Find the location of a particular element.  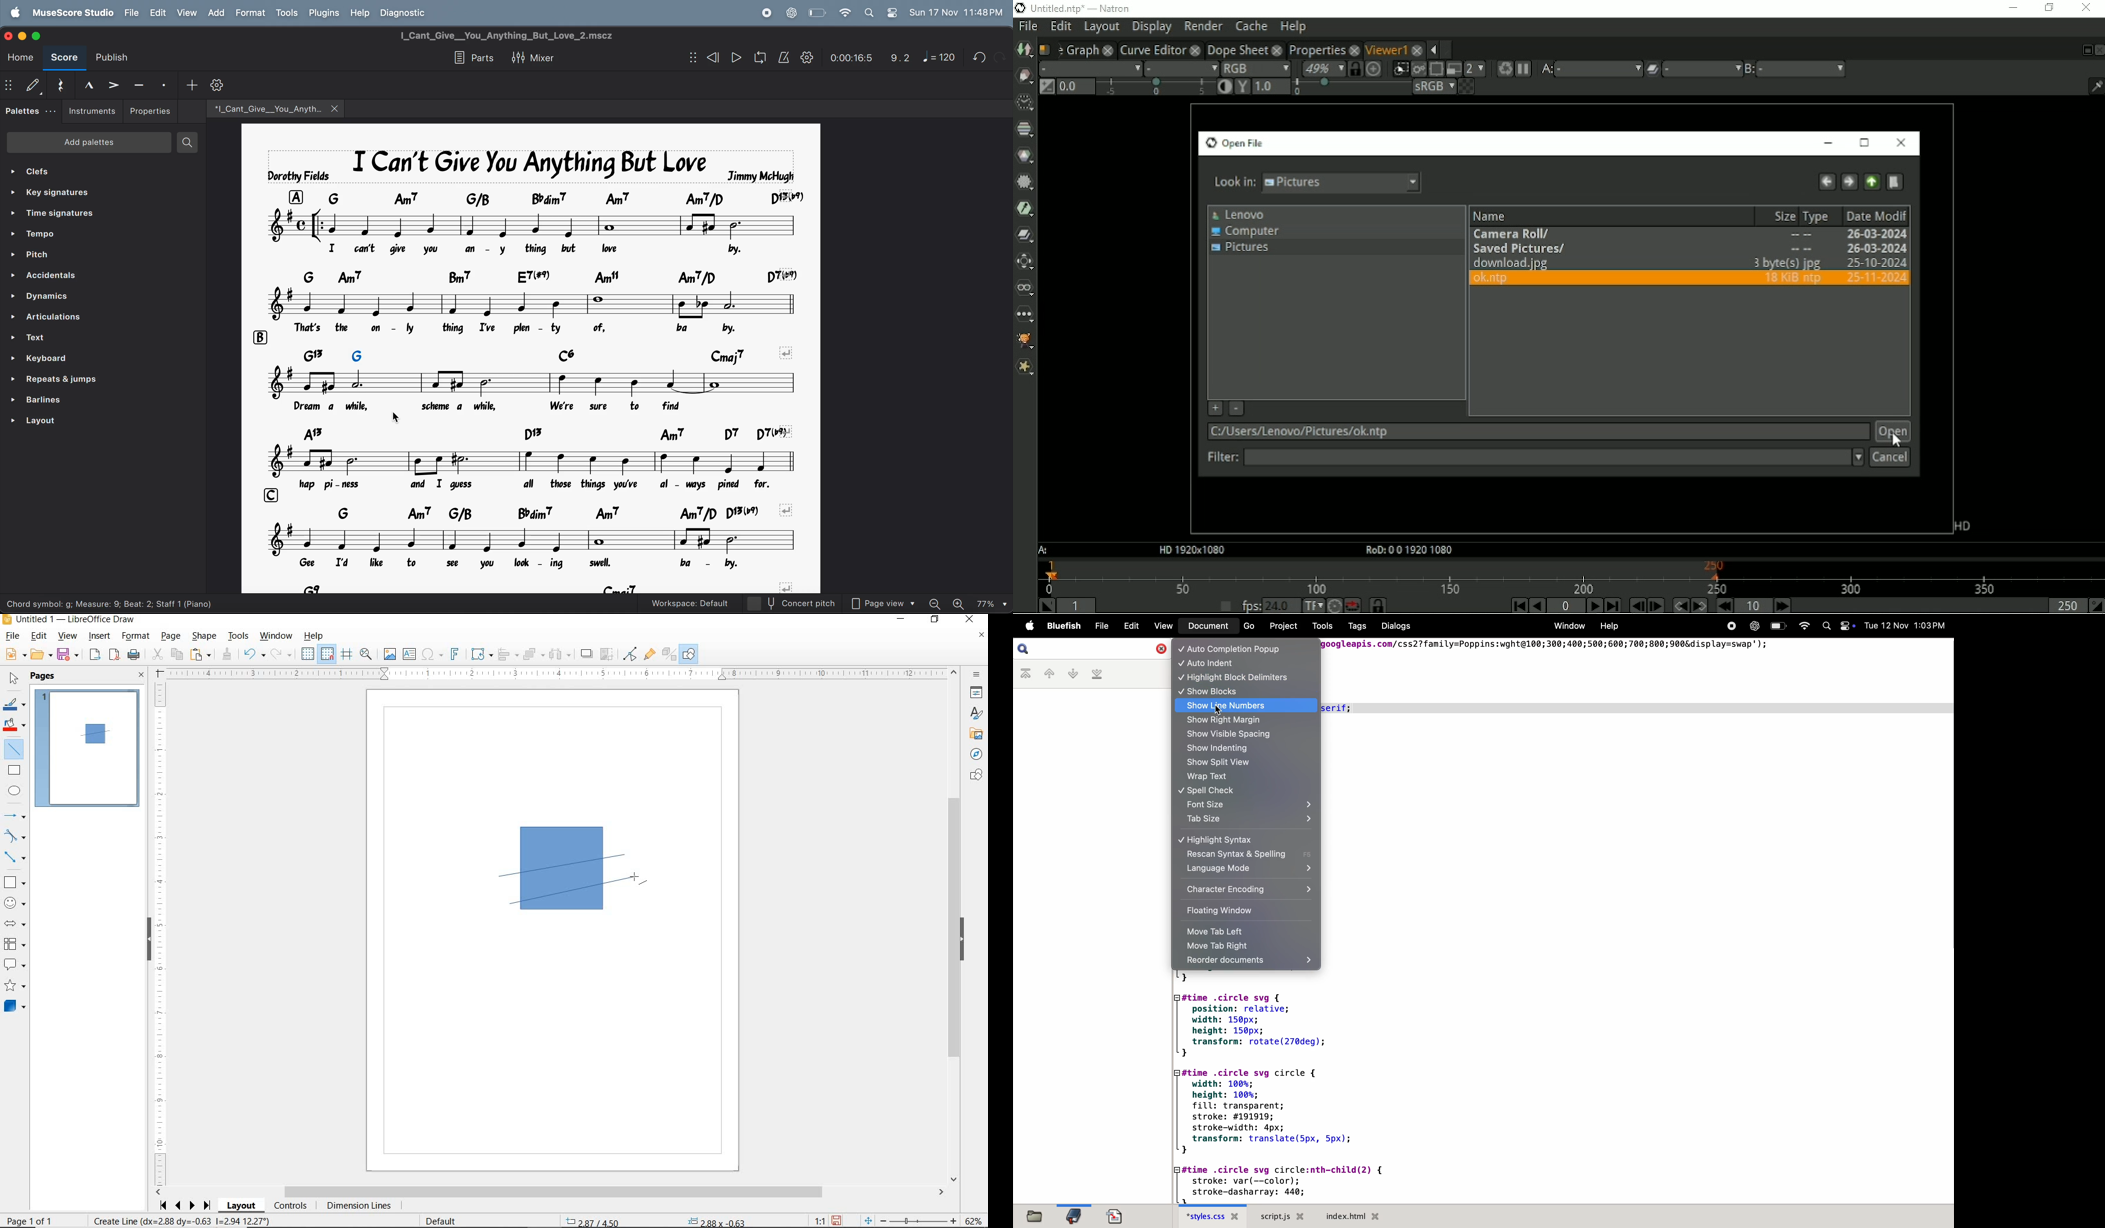

SELECT is located at coordinates (12, 680).